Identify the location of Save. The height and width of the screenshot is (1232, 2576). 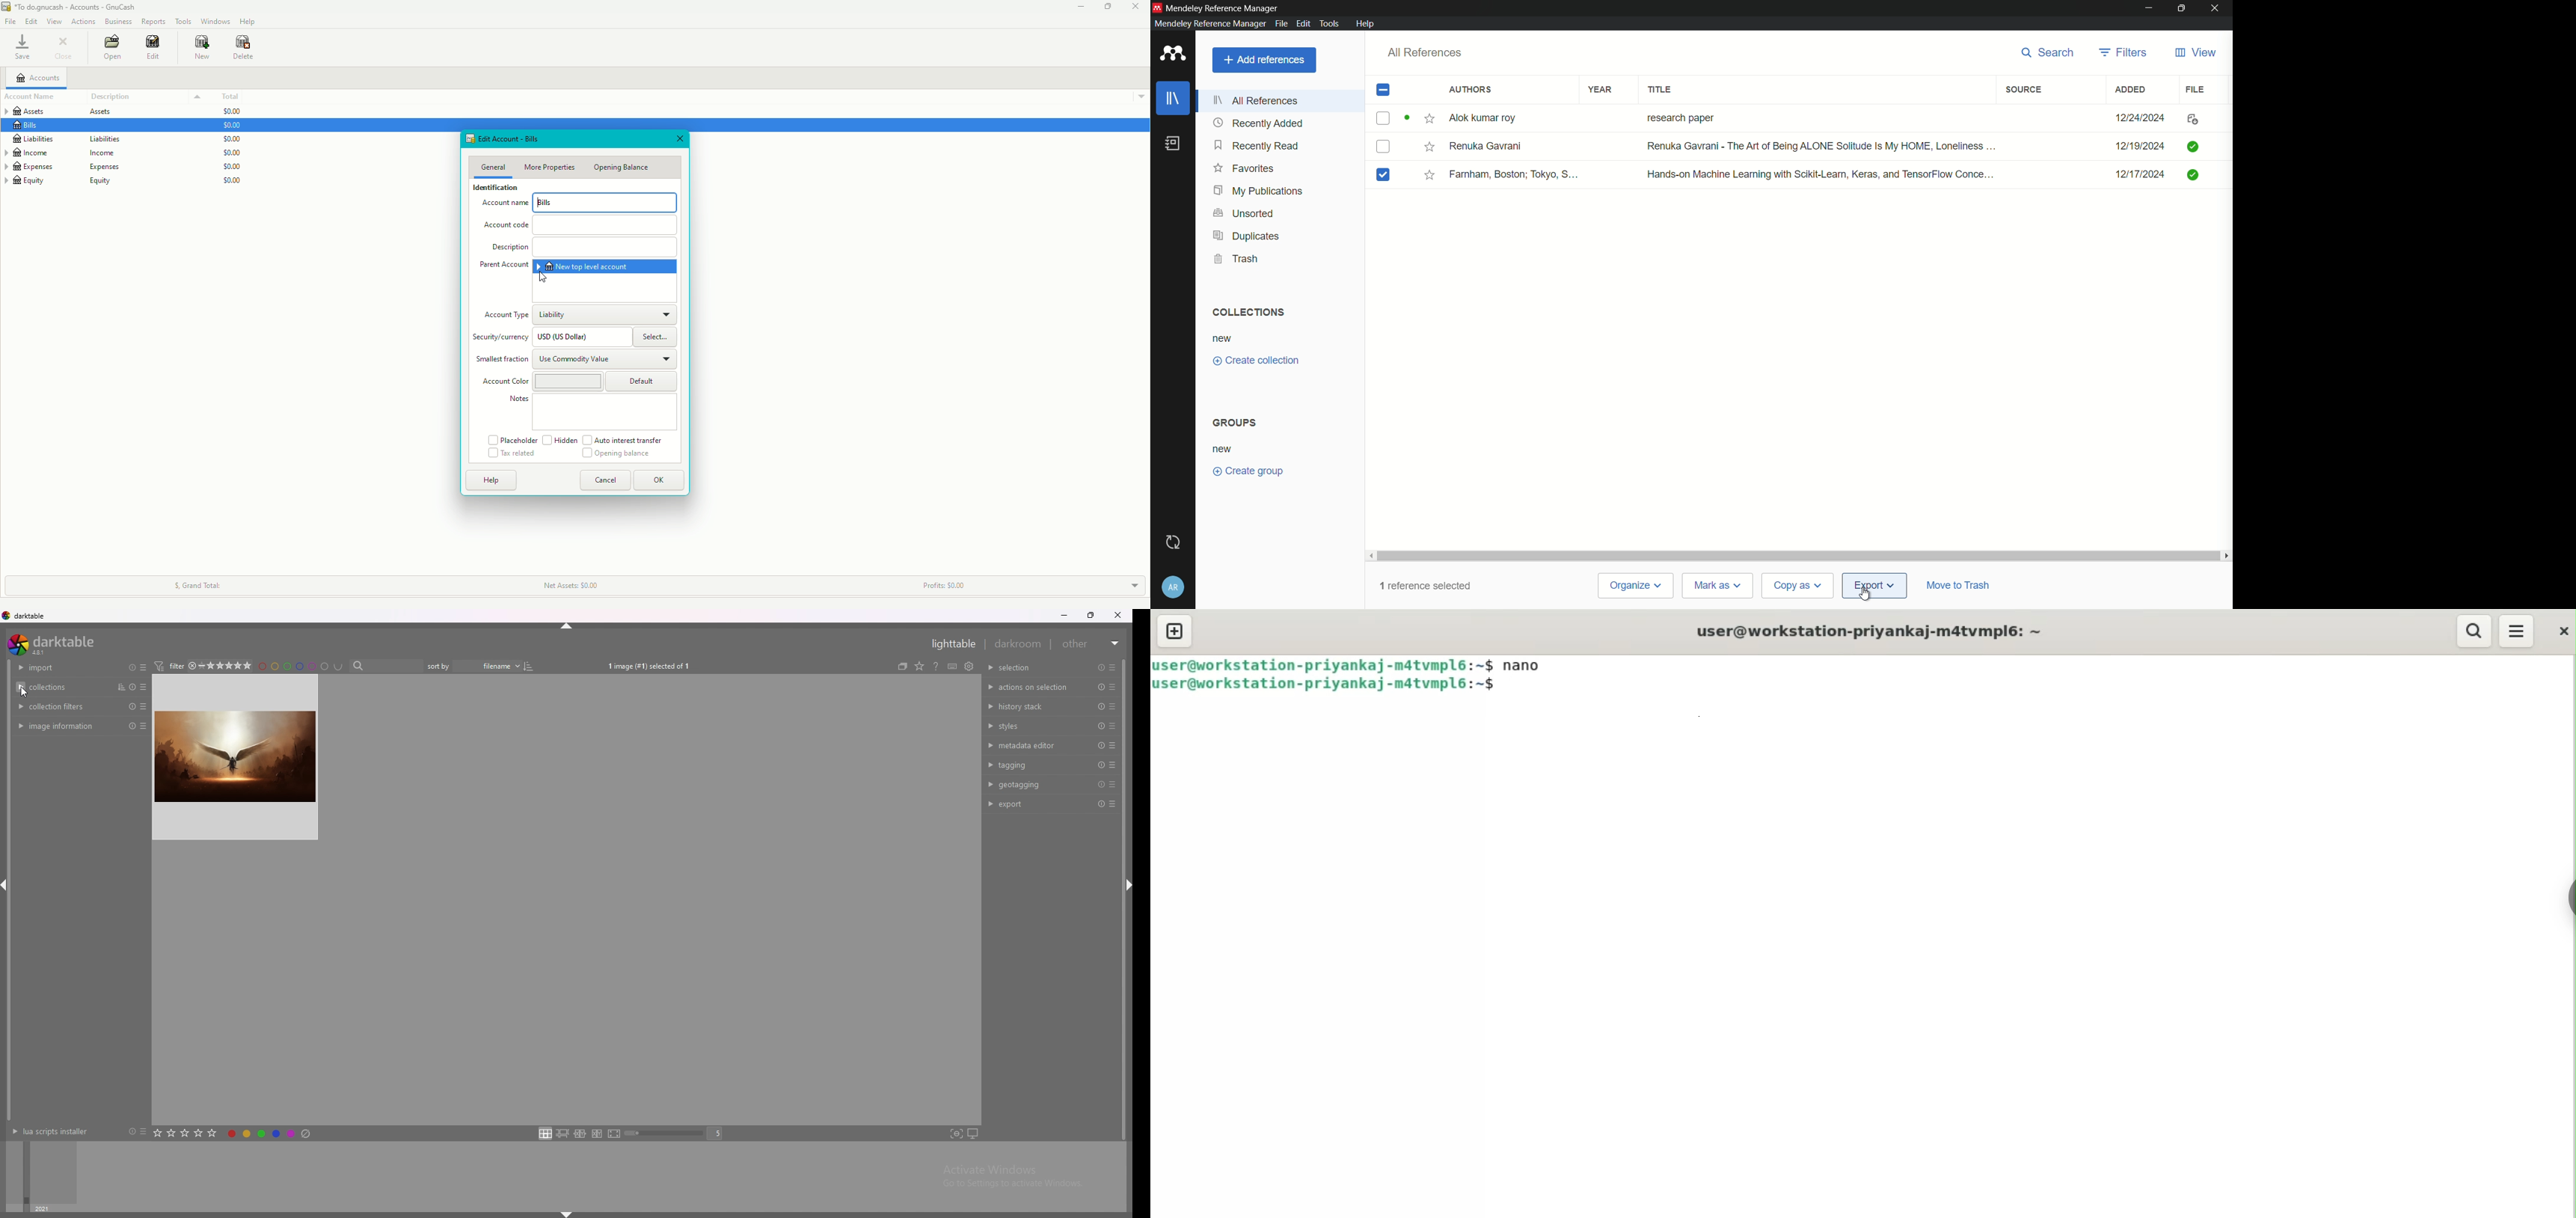
(22, 49).